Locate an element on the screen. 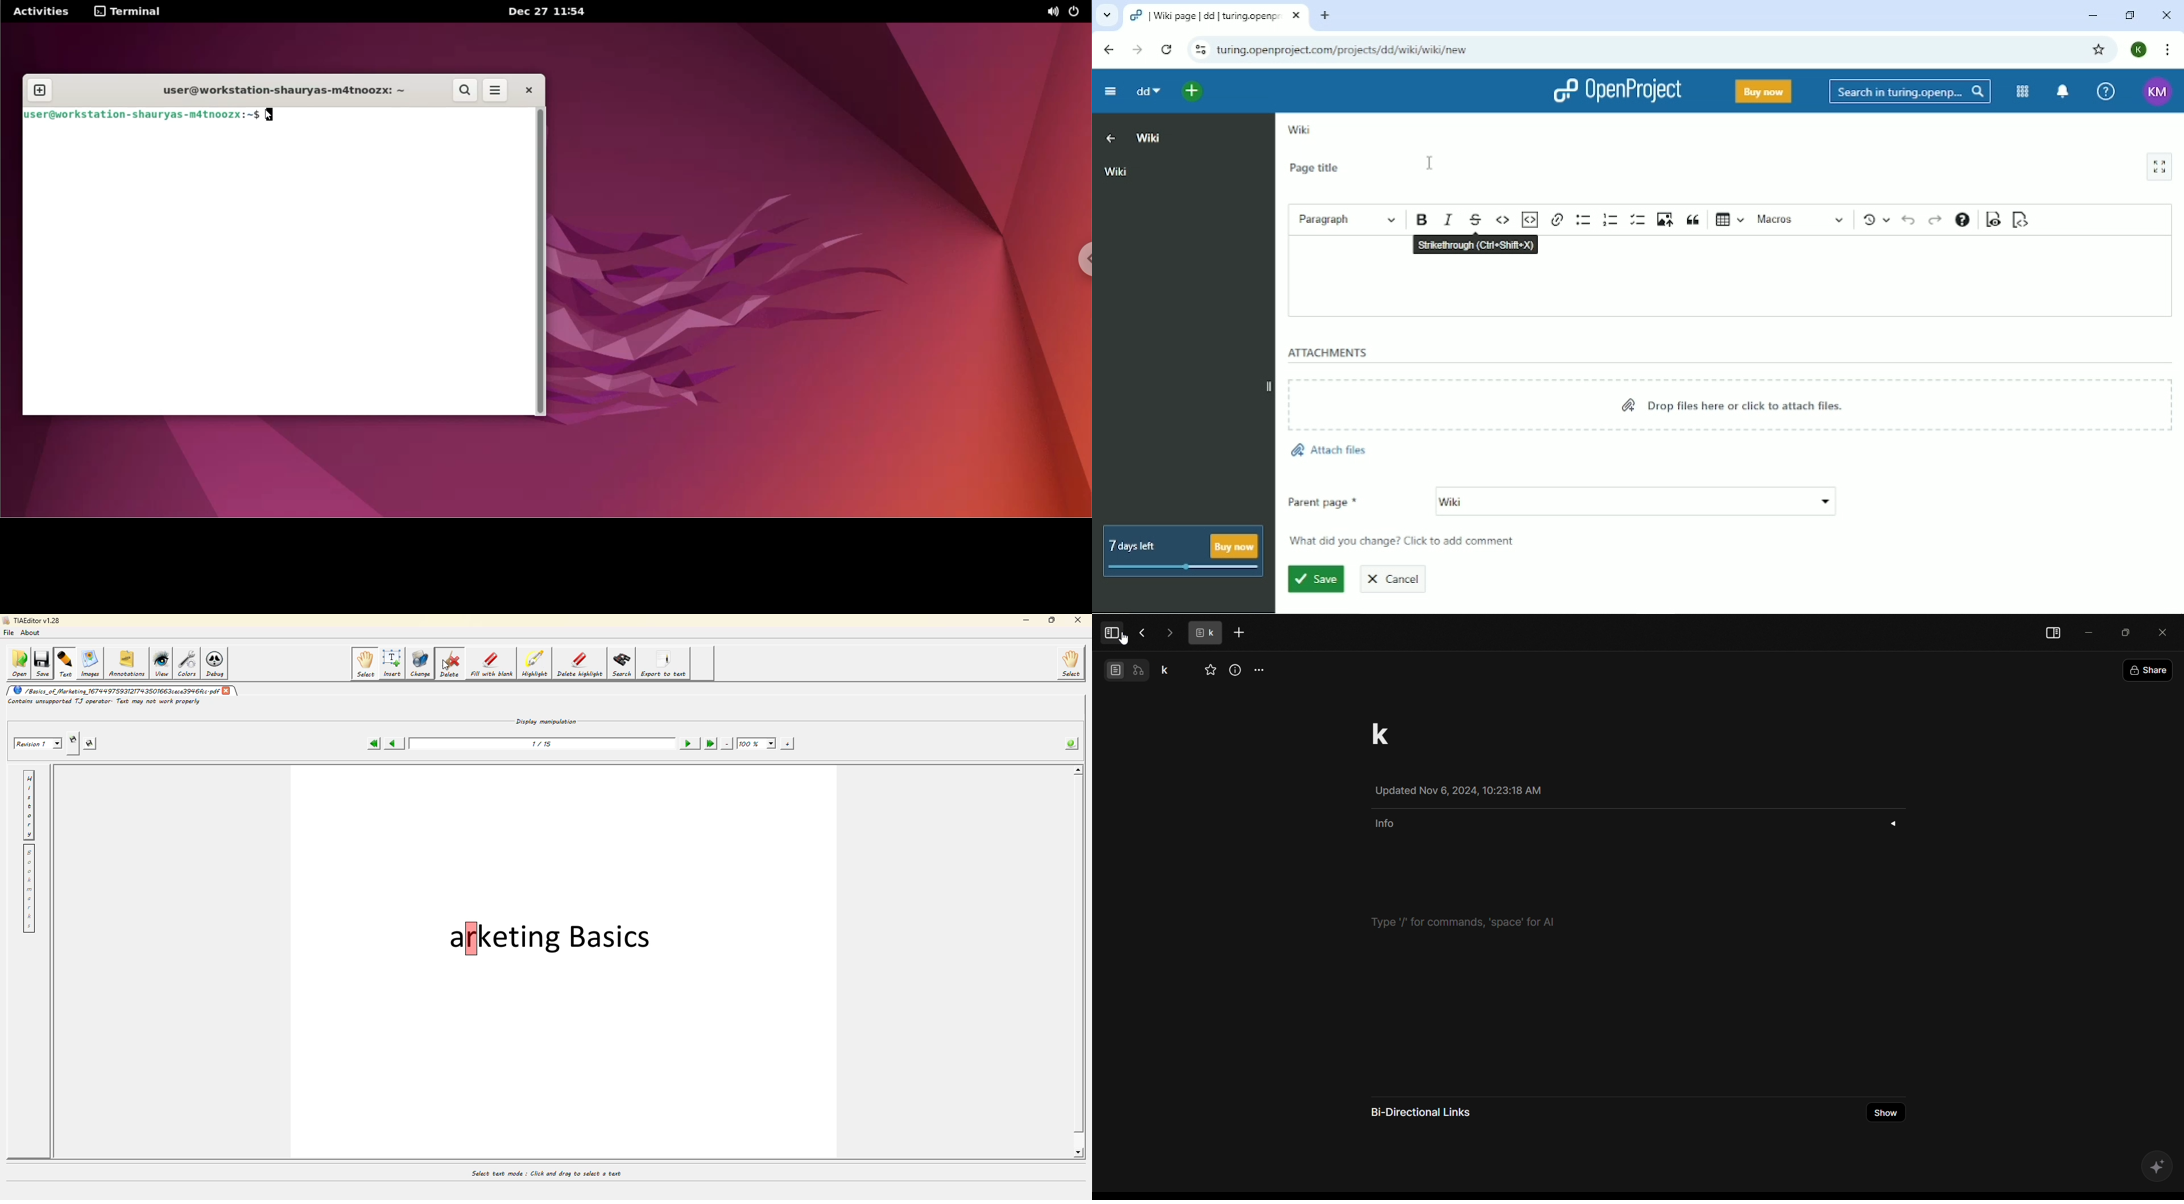 The height and width of the screenshot is (1204, 2184). Wiki is located at coordinates (1149, 136).